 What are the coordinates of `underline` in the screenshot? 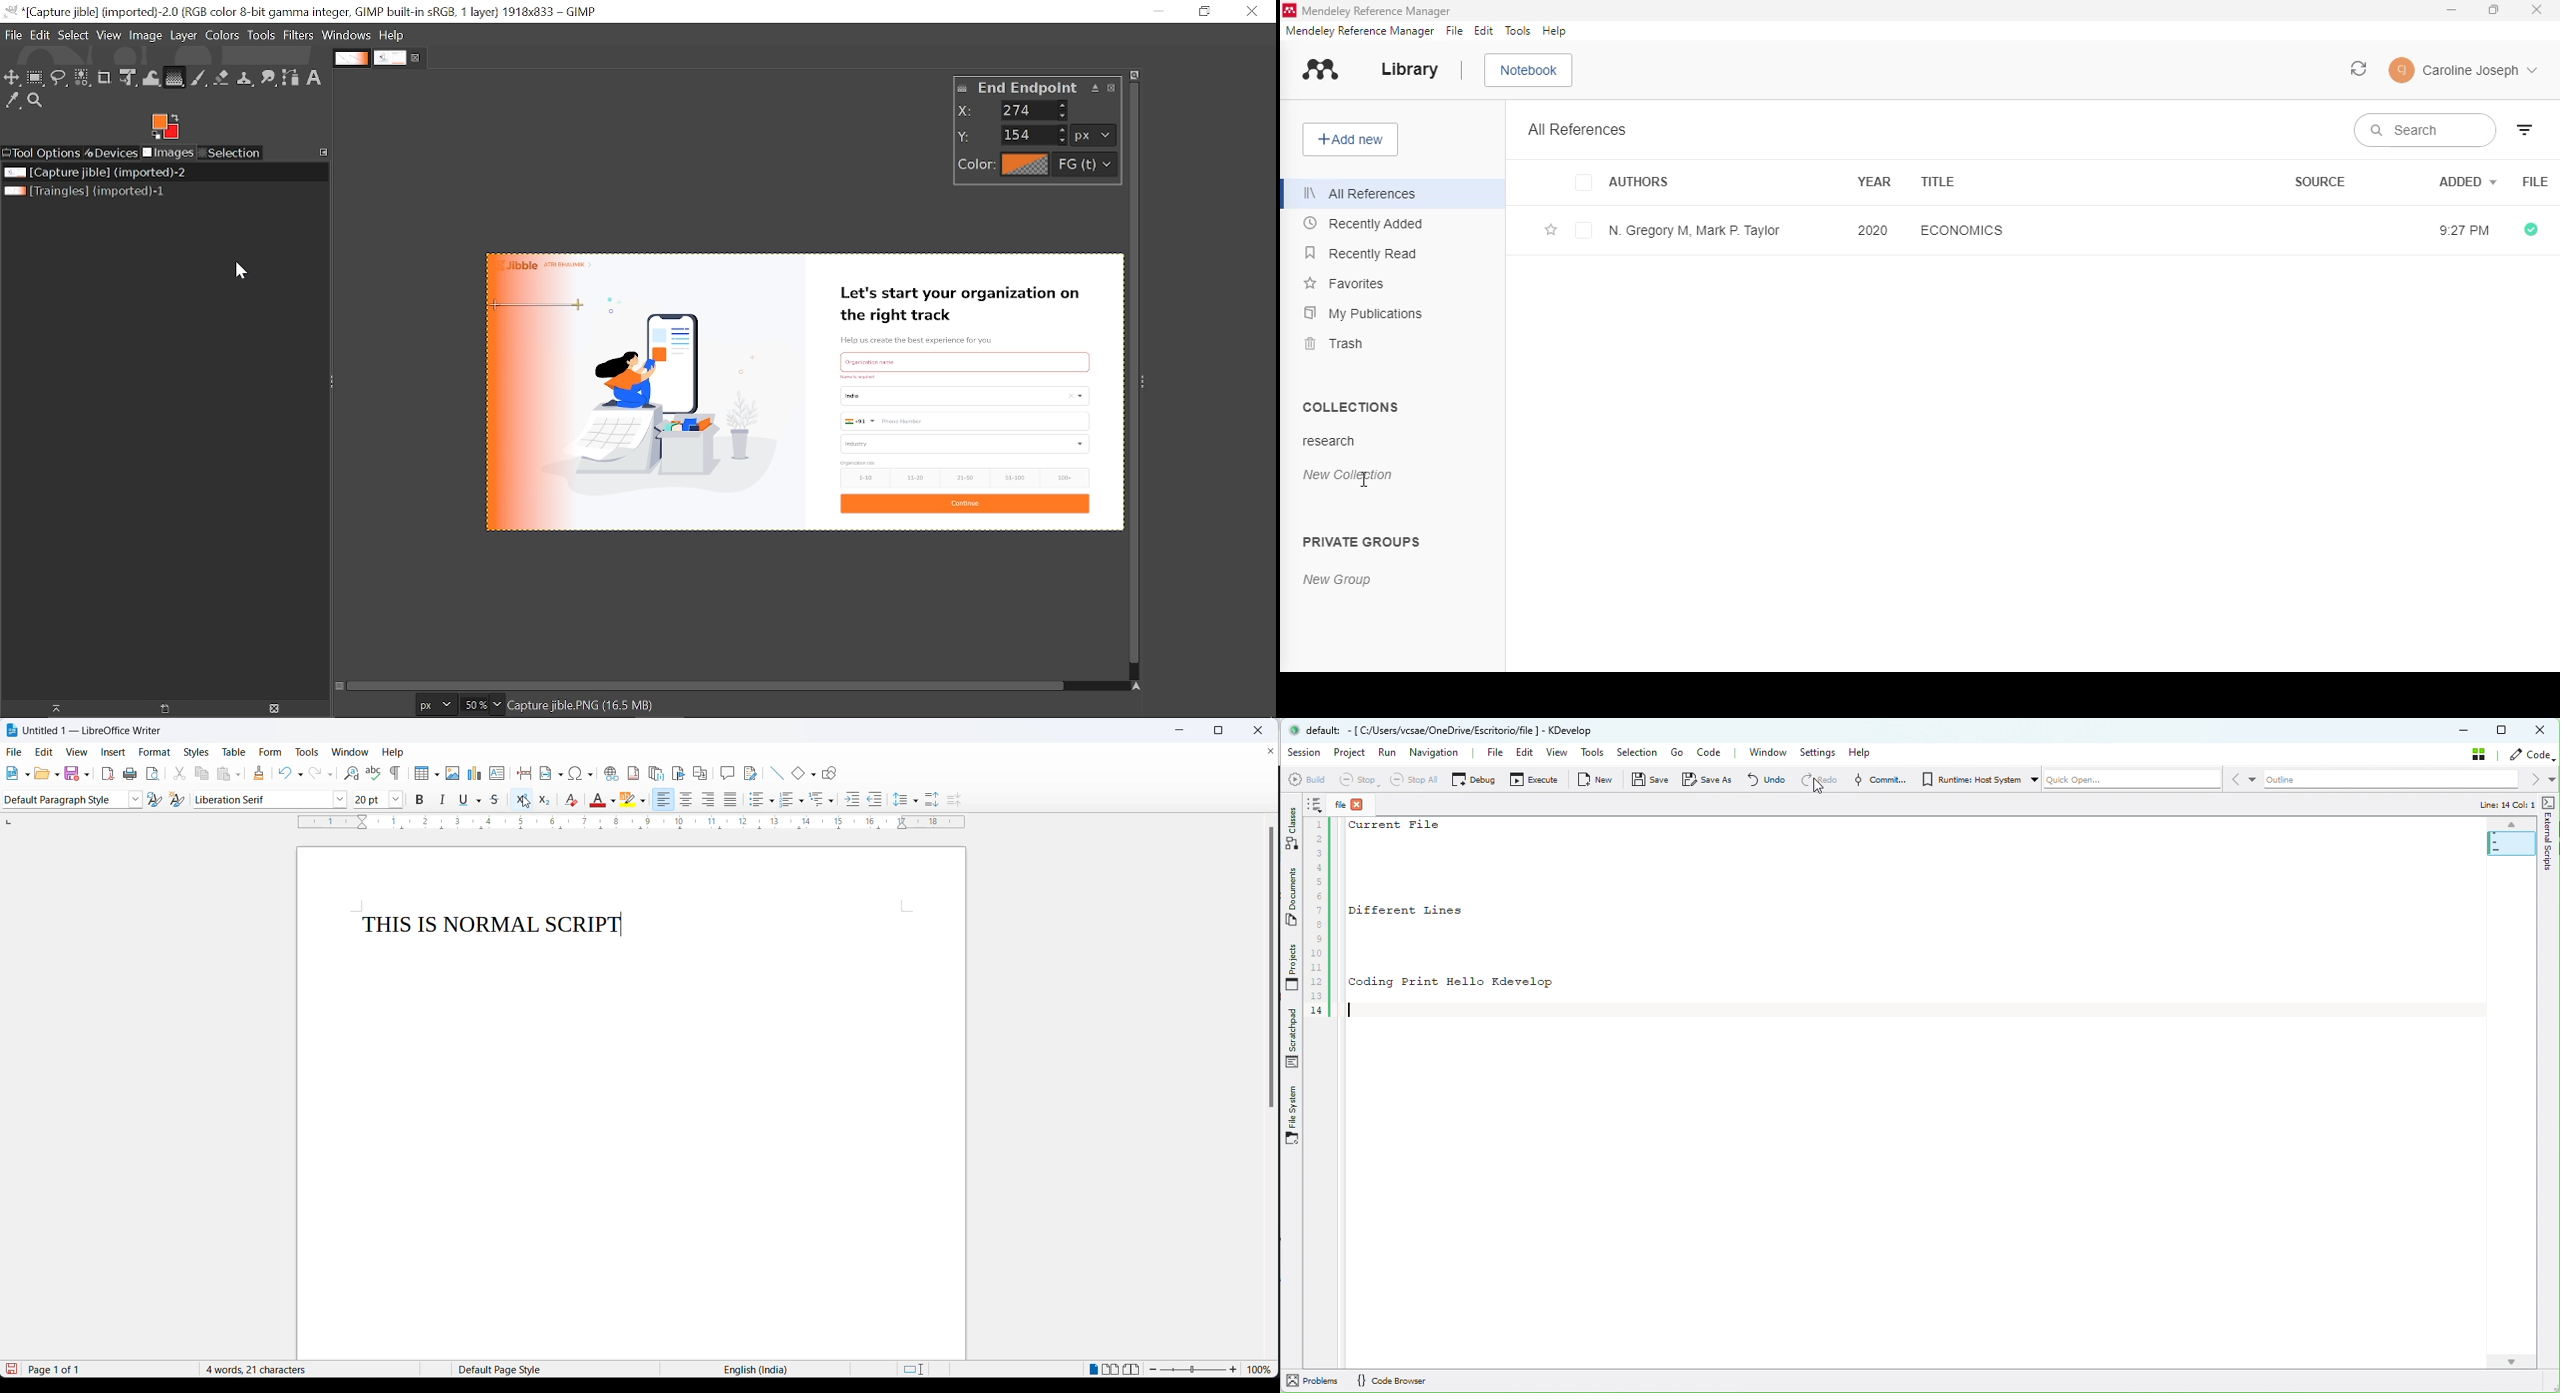 It's located at (464, 799).